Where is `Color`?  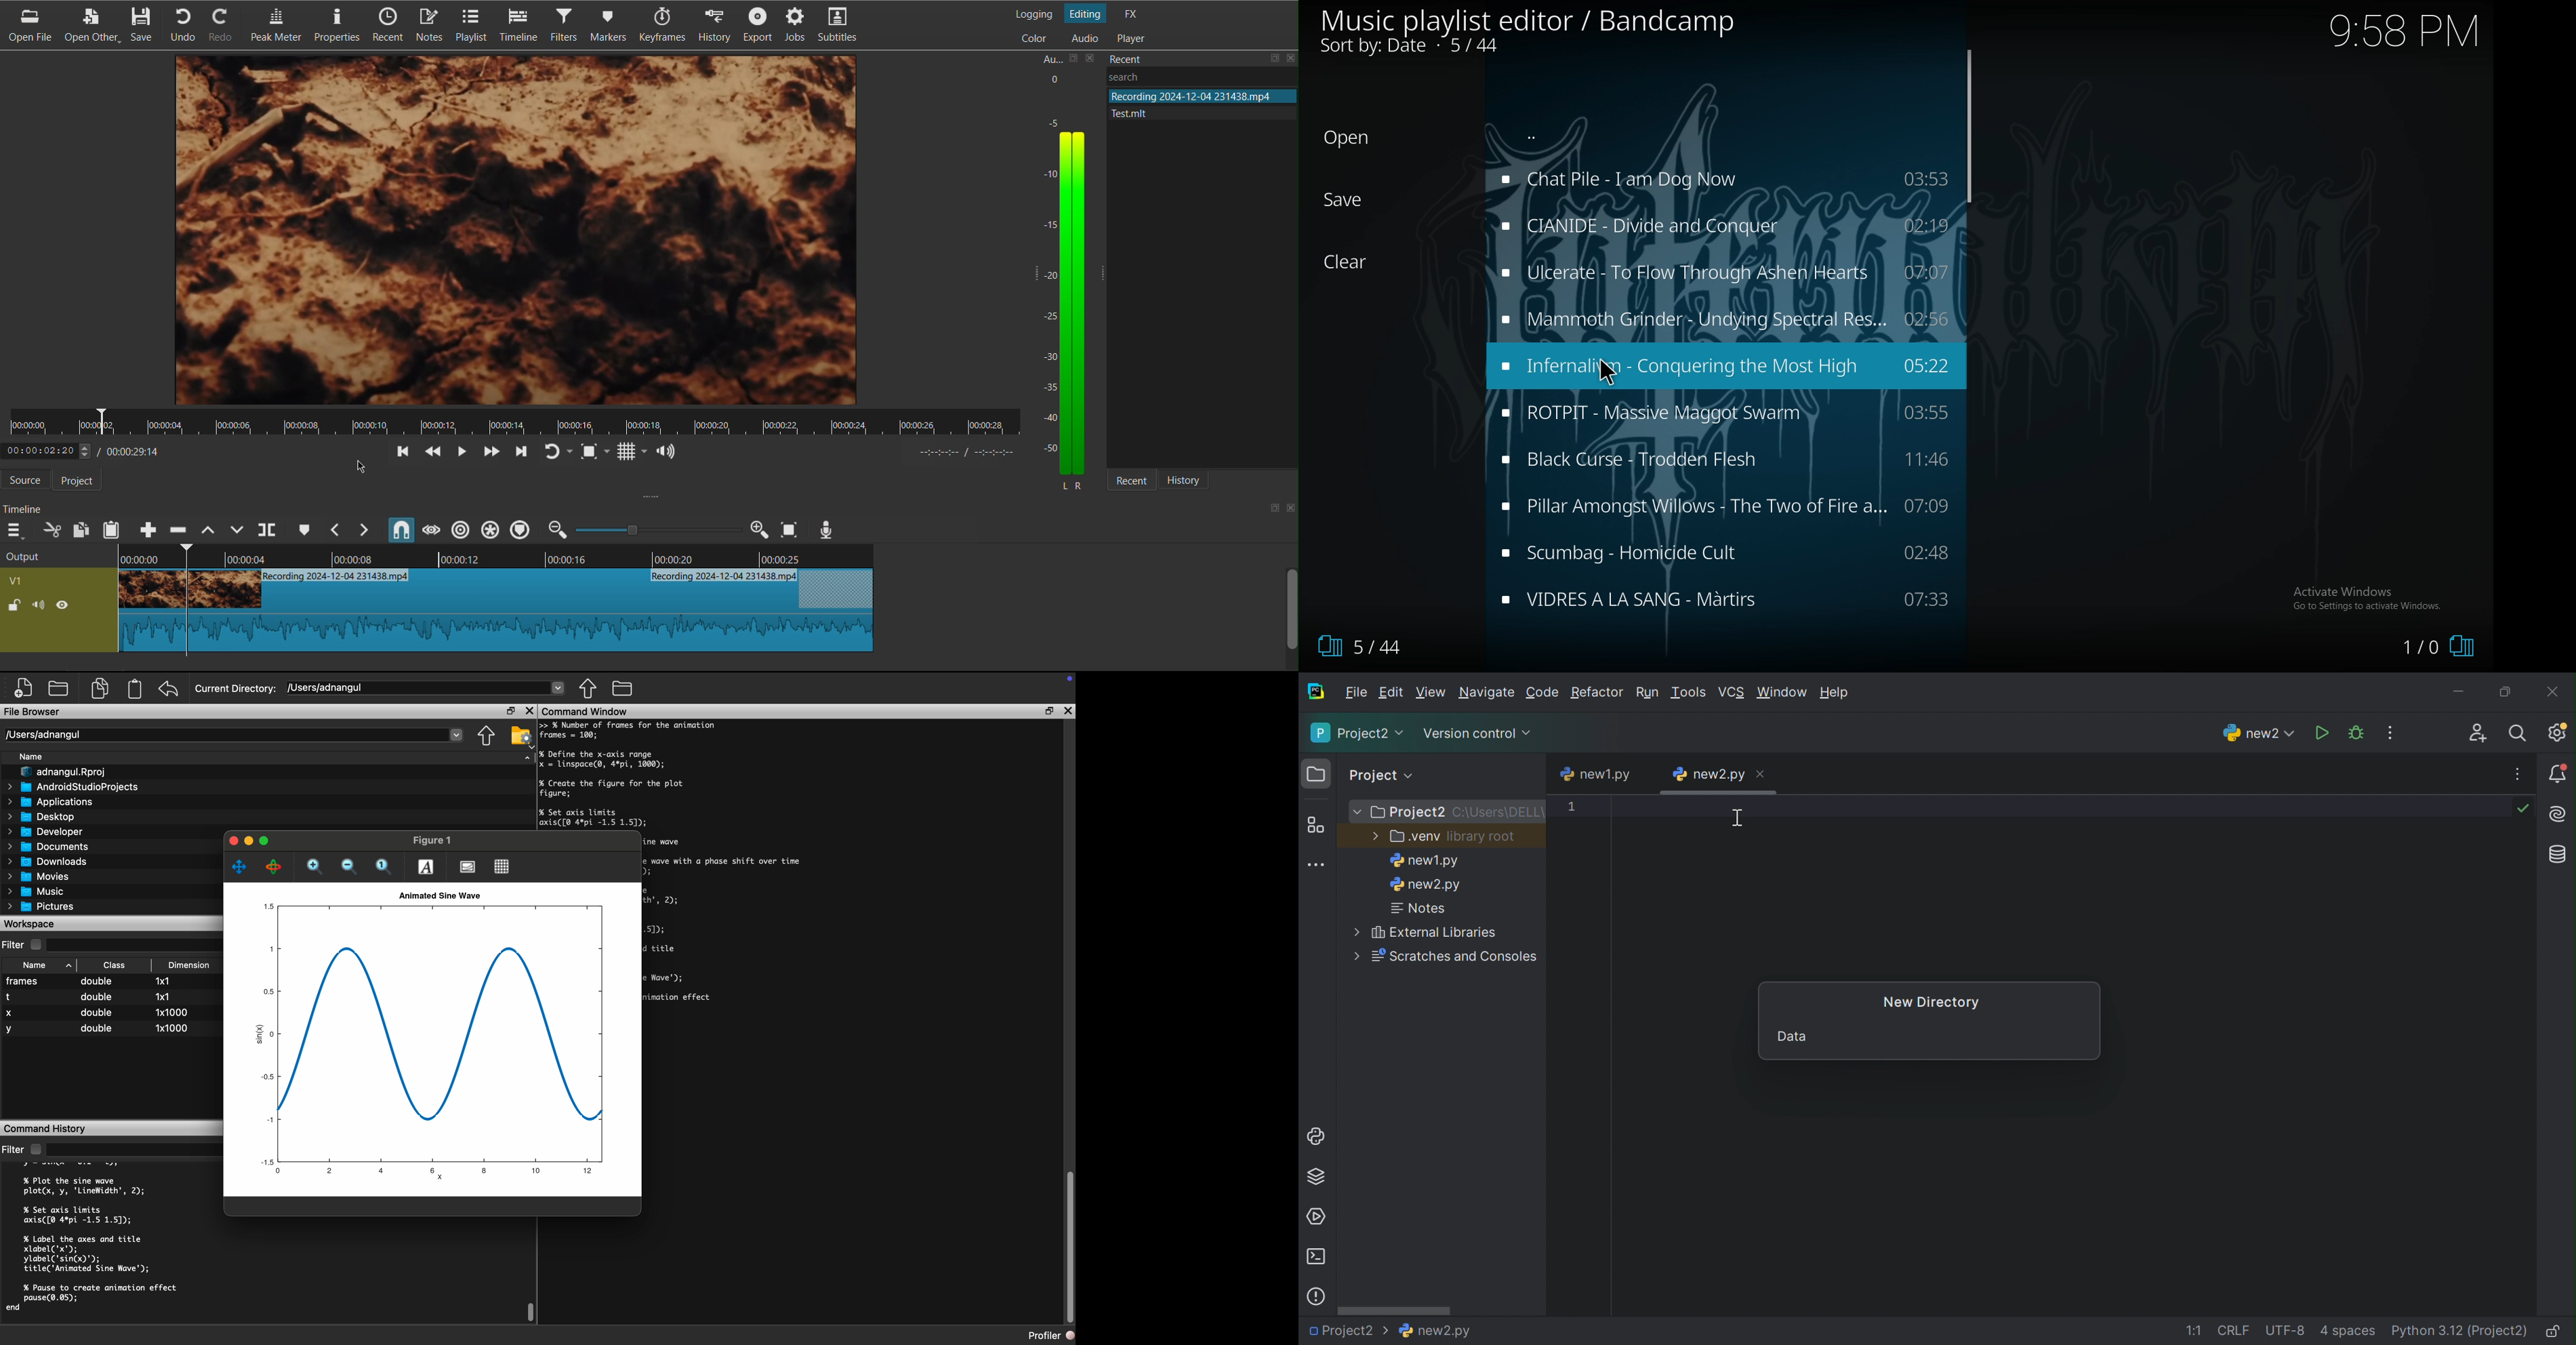
Color is located at coordinates (1032, 37).